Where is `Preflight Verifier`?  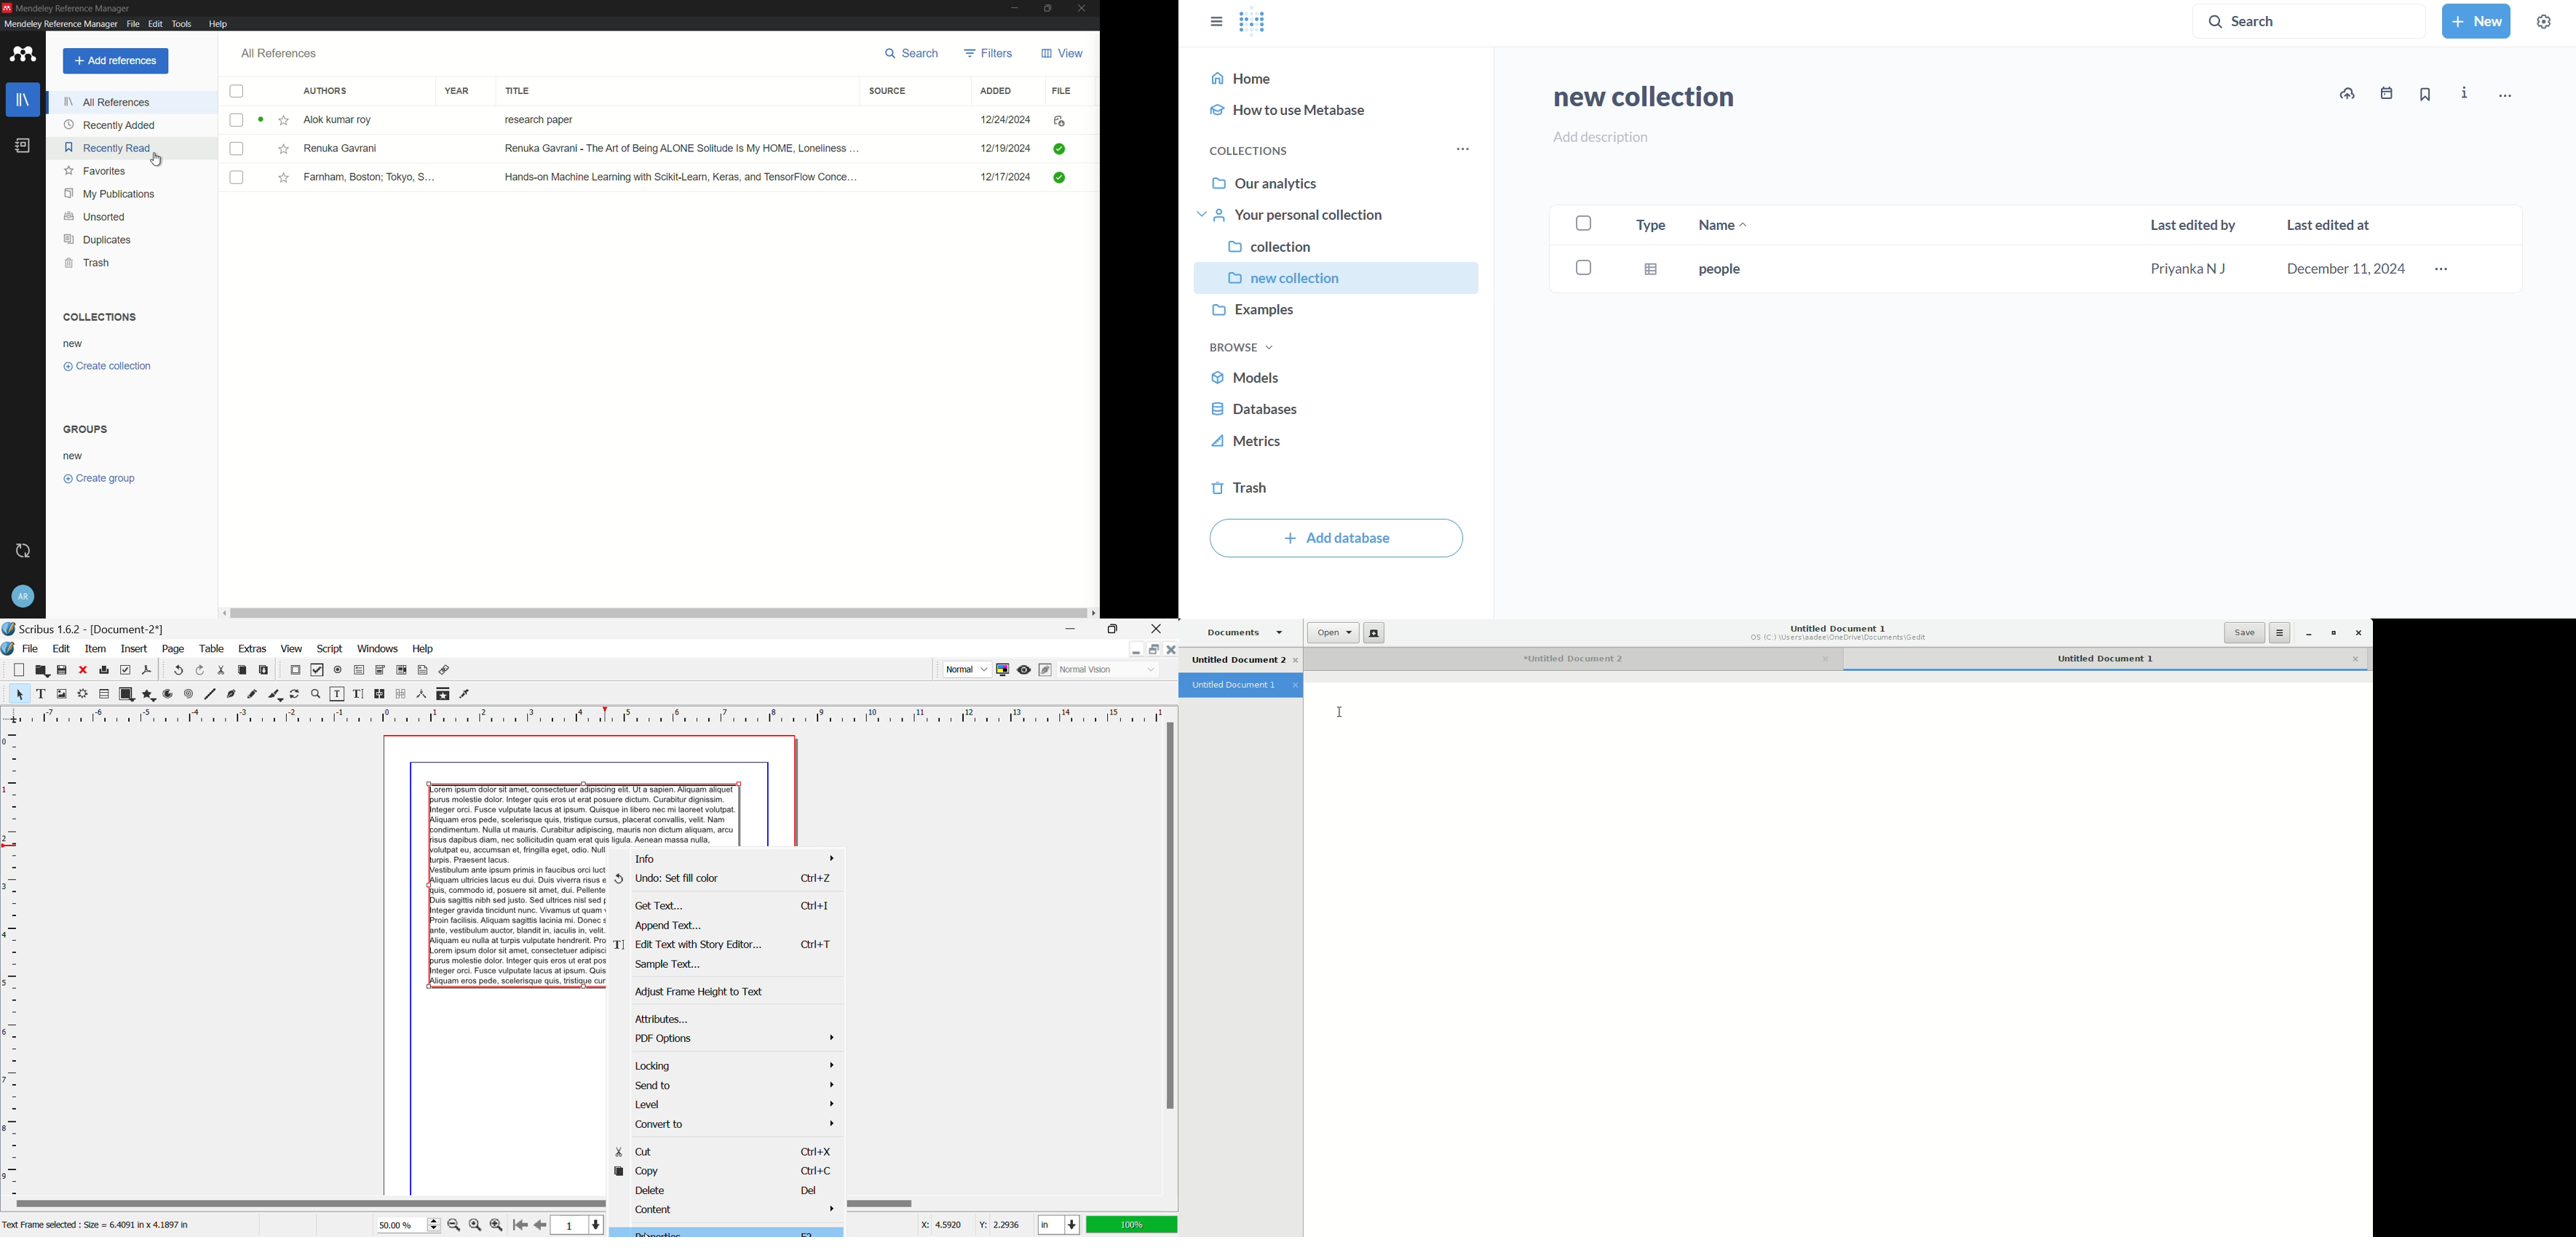
Preflight Verifier is located at coordinates (126, 670).